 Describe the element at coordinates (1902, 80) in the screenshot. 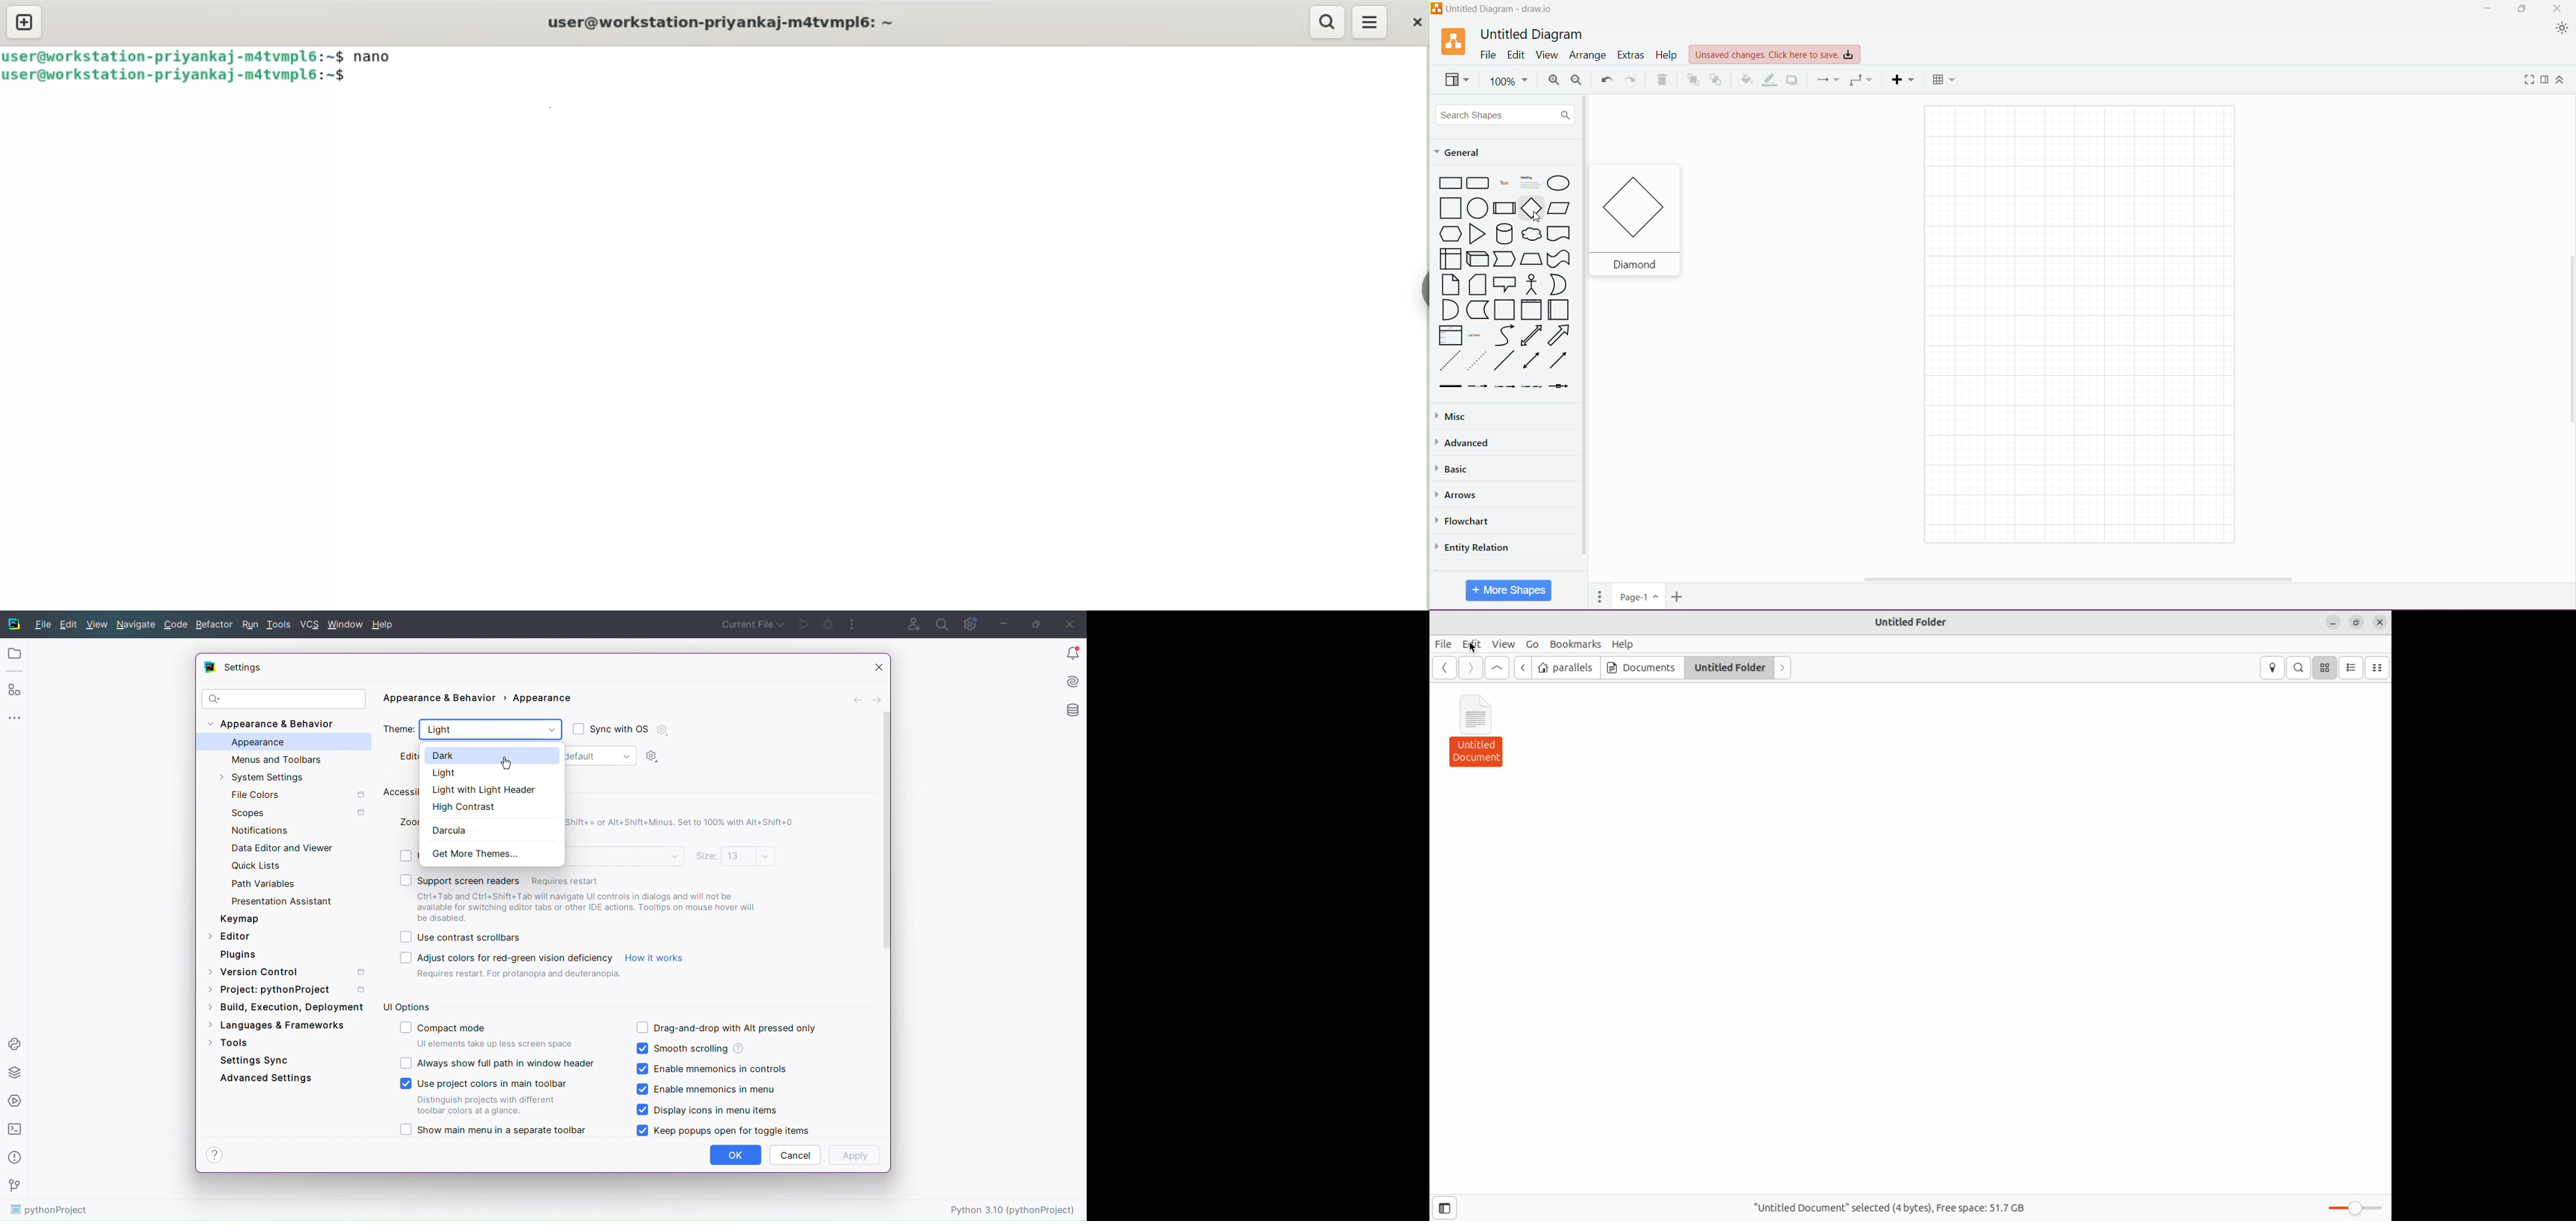

I see `Insert ` at that location.